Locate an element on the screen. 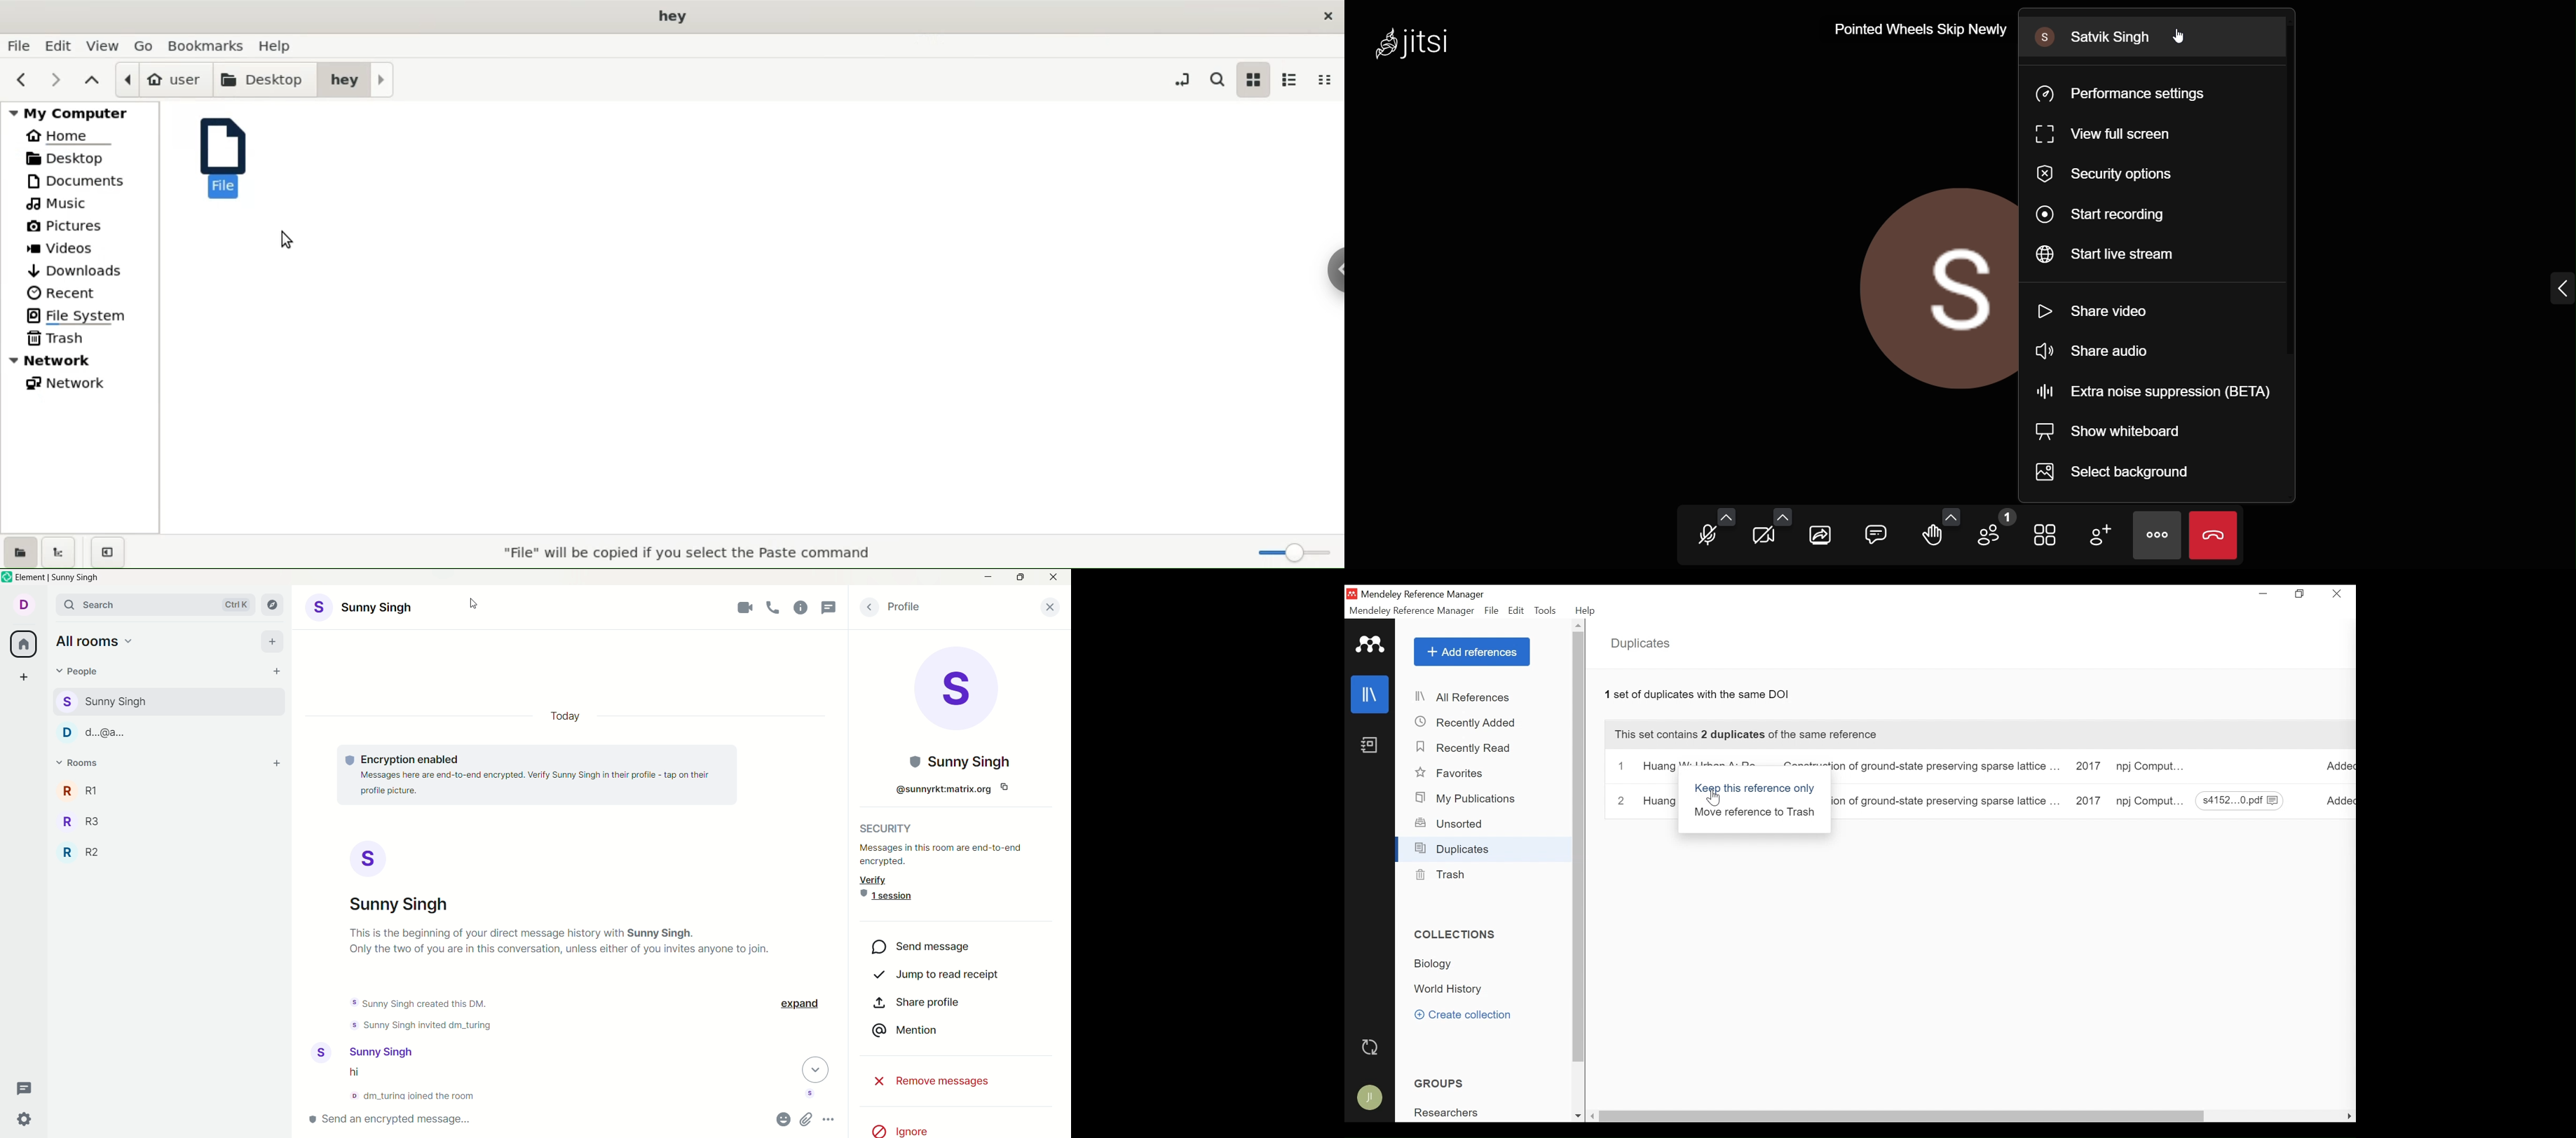 Image resolution: width=2576 pixels, height=1148 pixels. R1 is located at coordinates (83, 790).